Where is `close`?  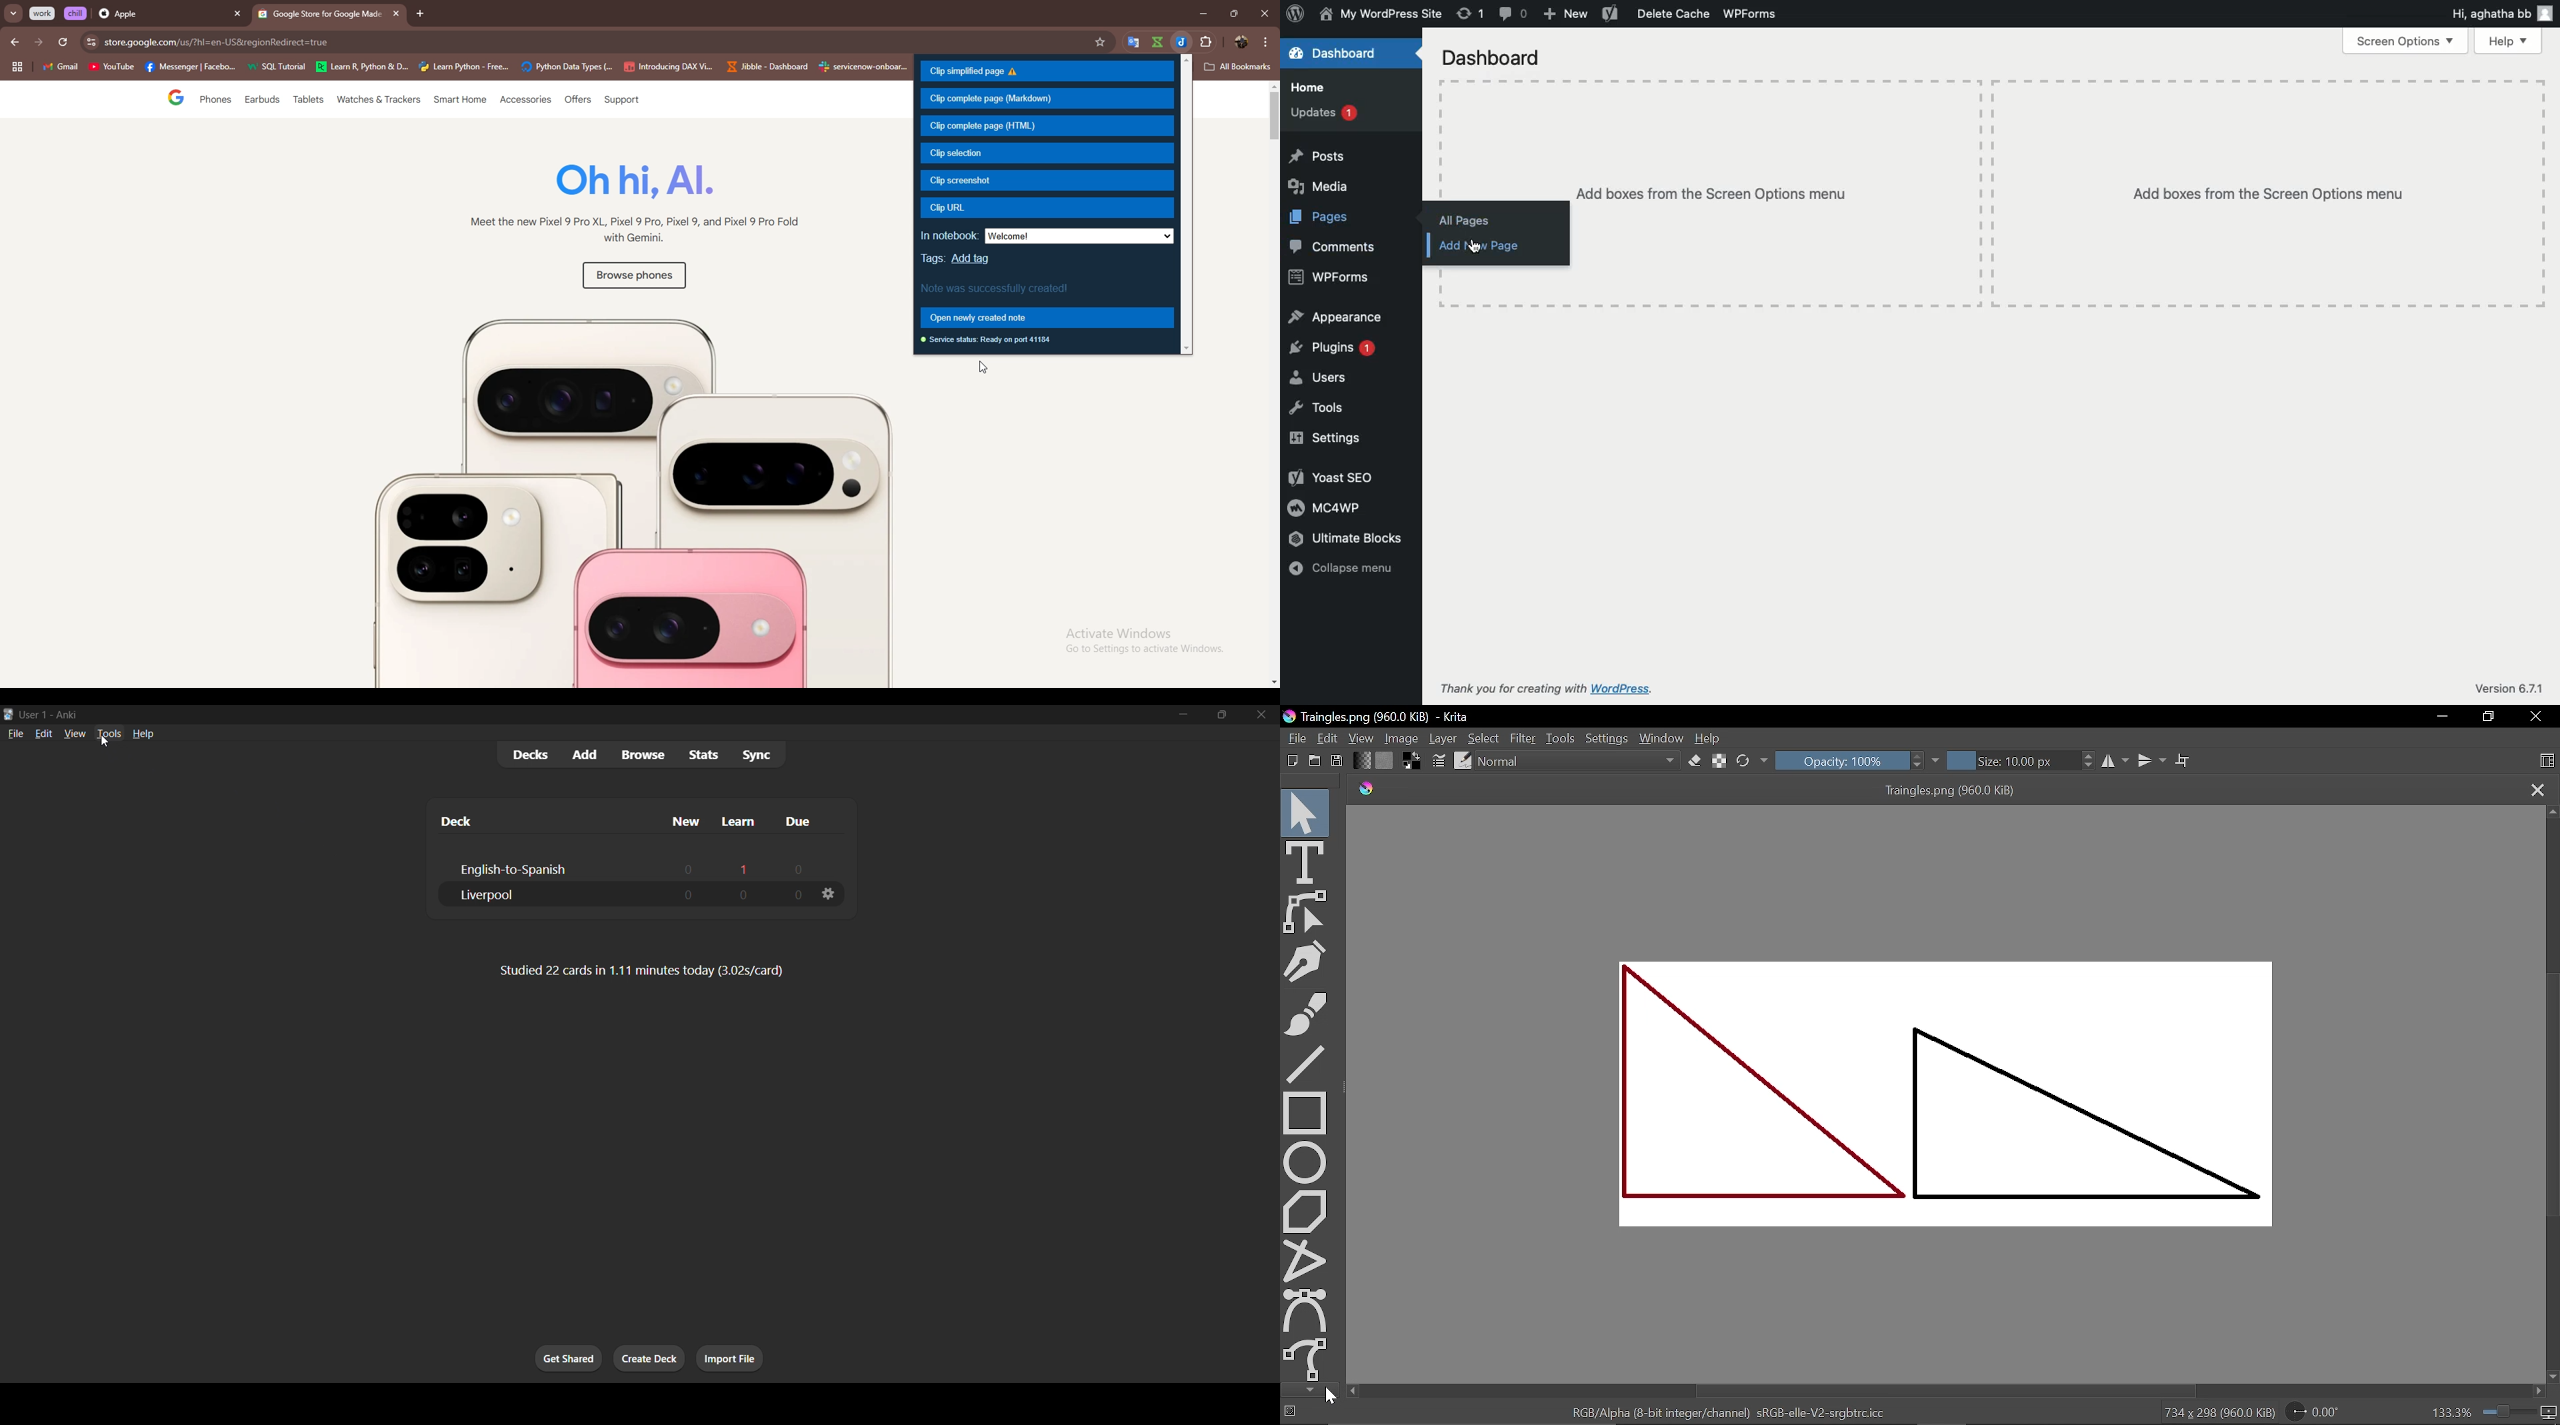 close is located at coordinates (1264, 13).